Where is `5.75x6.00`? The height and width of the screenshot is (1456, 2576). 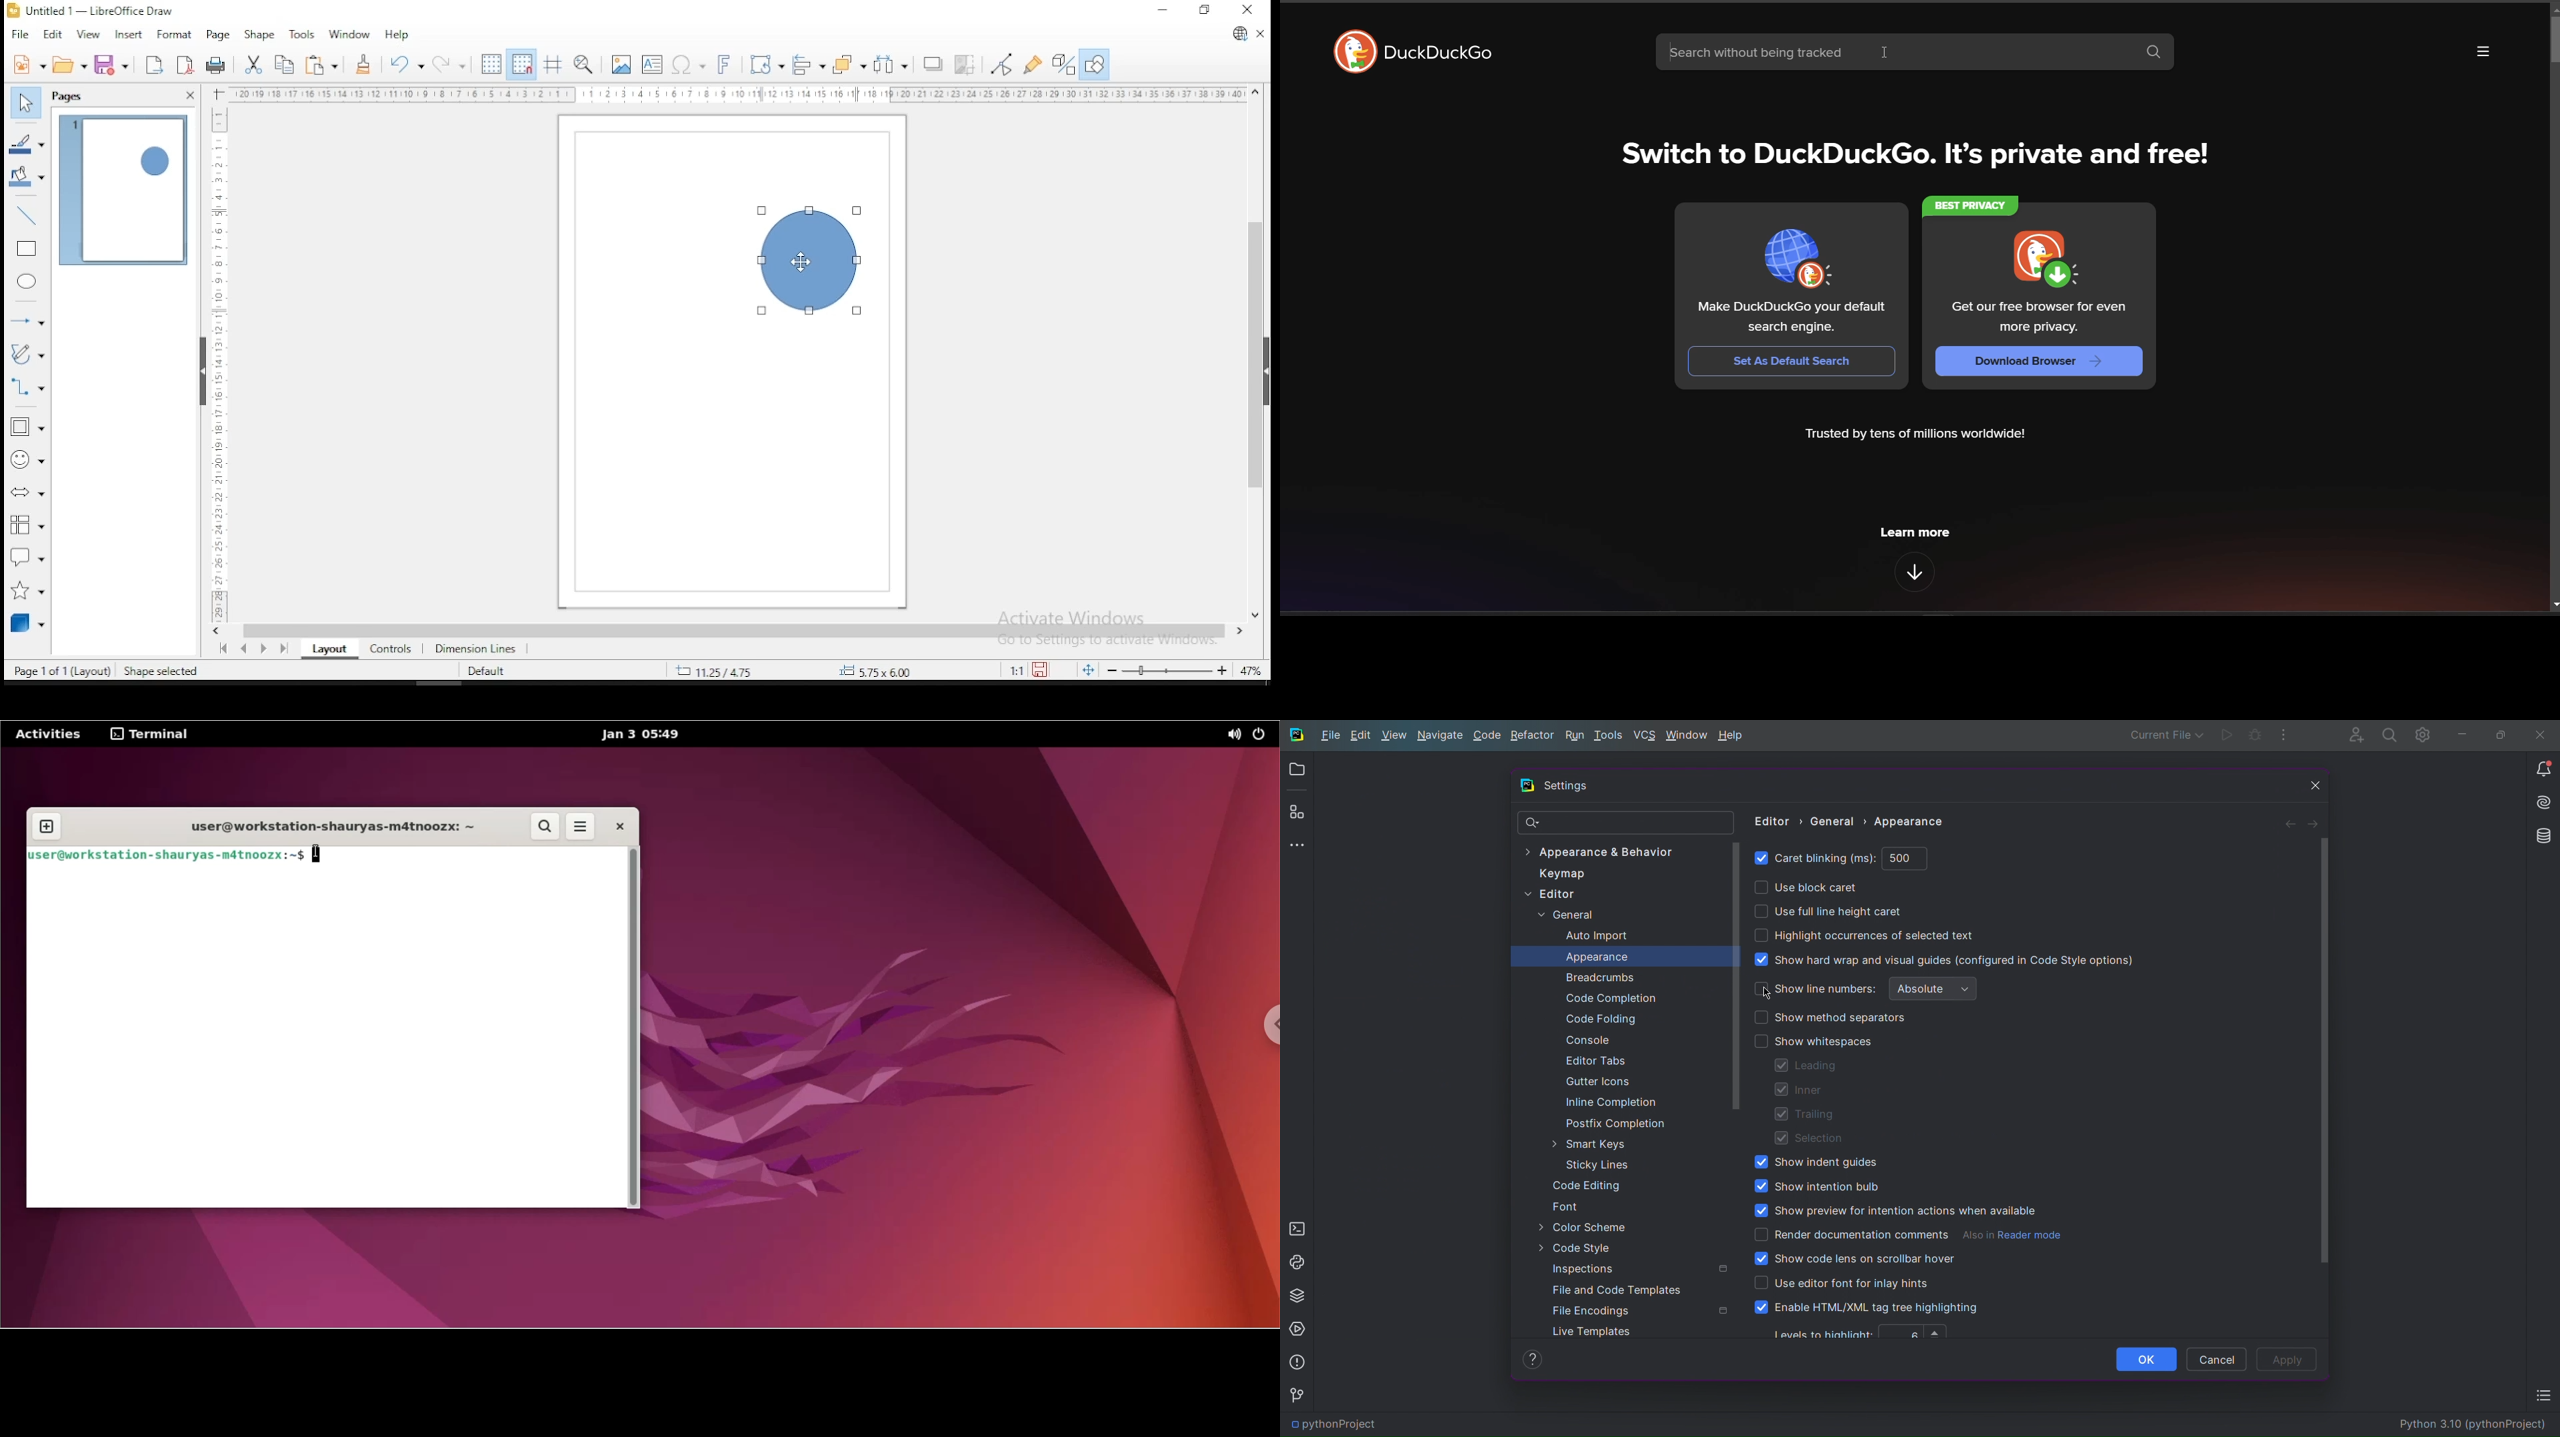 5.75x6.00 is located at coordinates (873, 671).